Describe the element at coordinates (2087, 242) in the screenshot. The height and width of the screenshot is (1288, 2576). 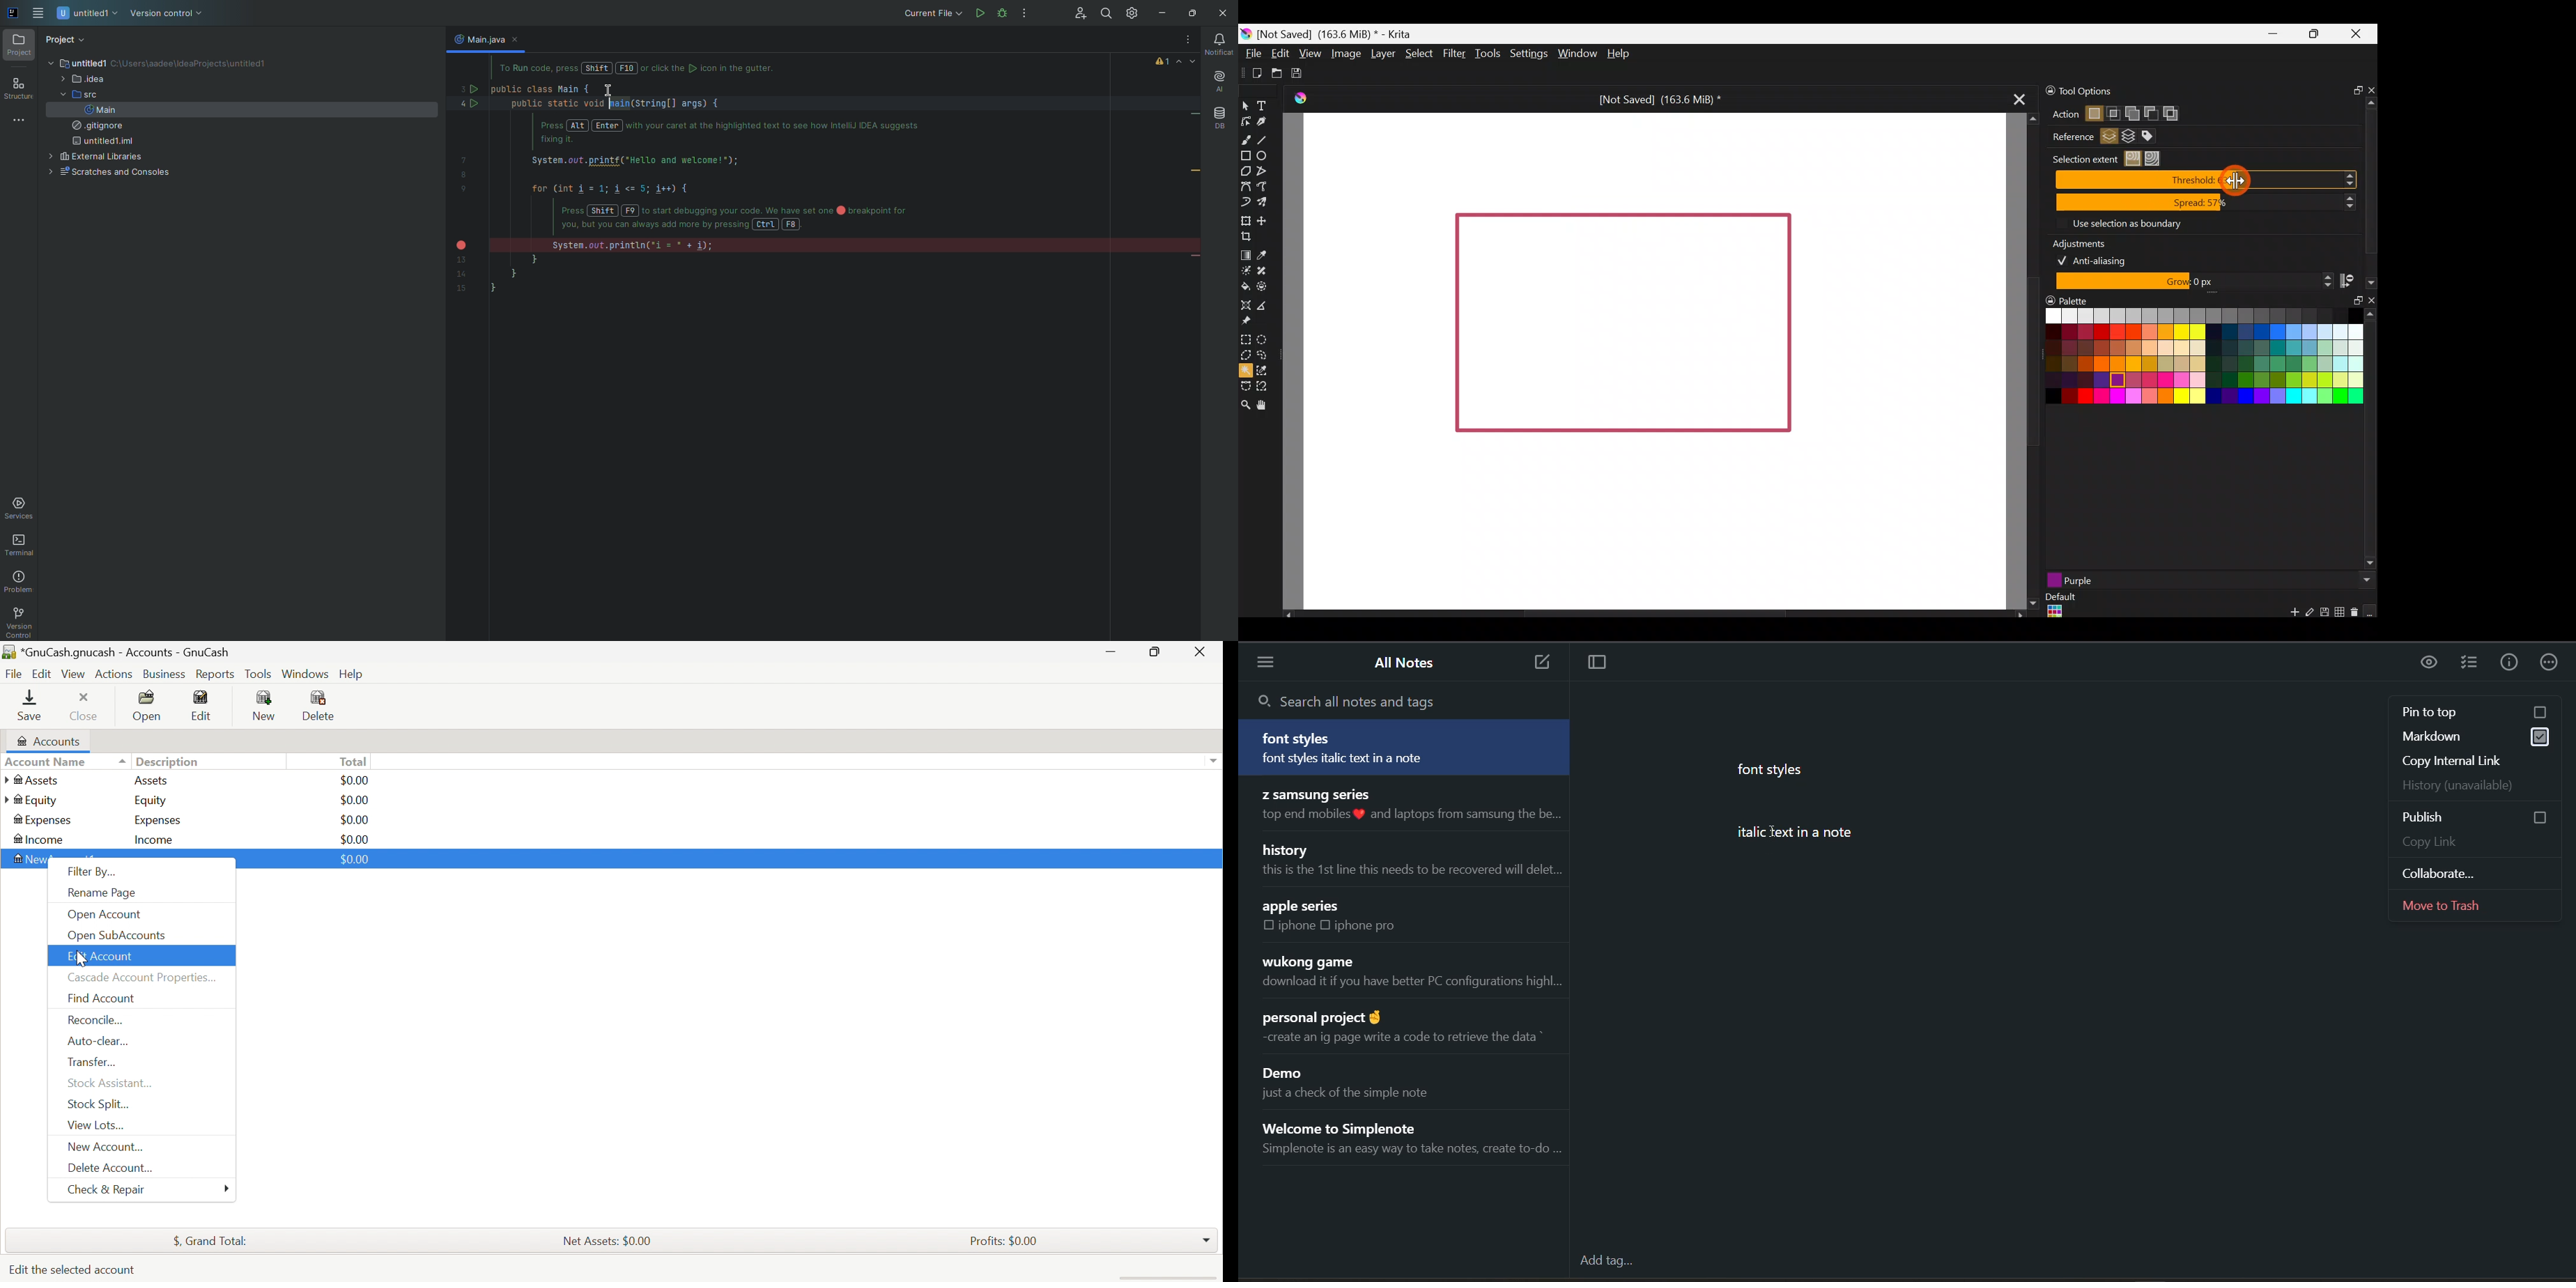
I see `Adjustments` at that location.